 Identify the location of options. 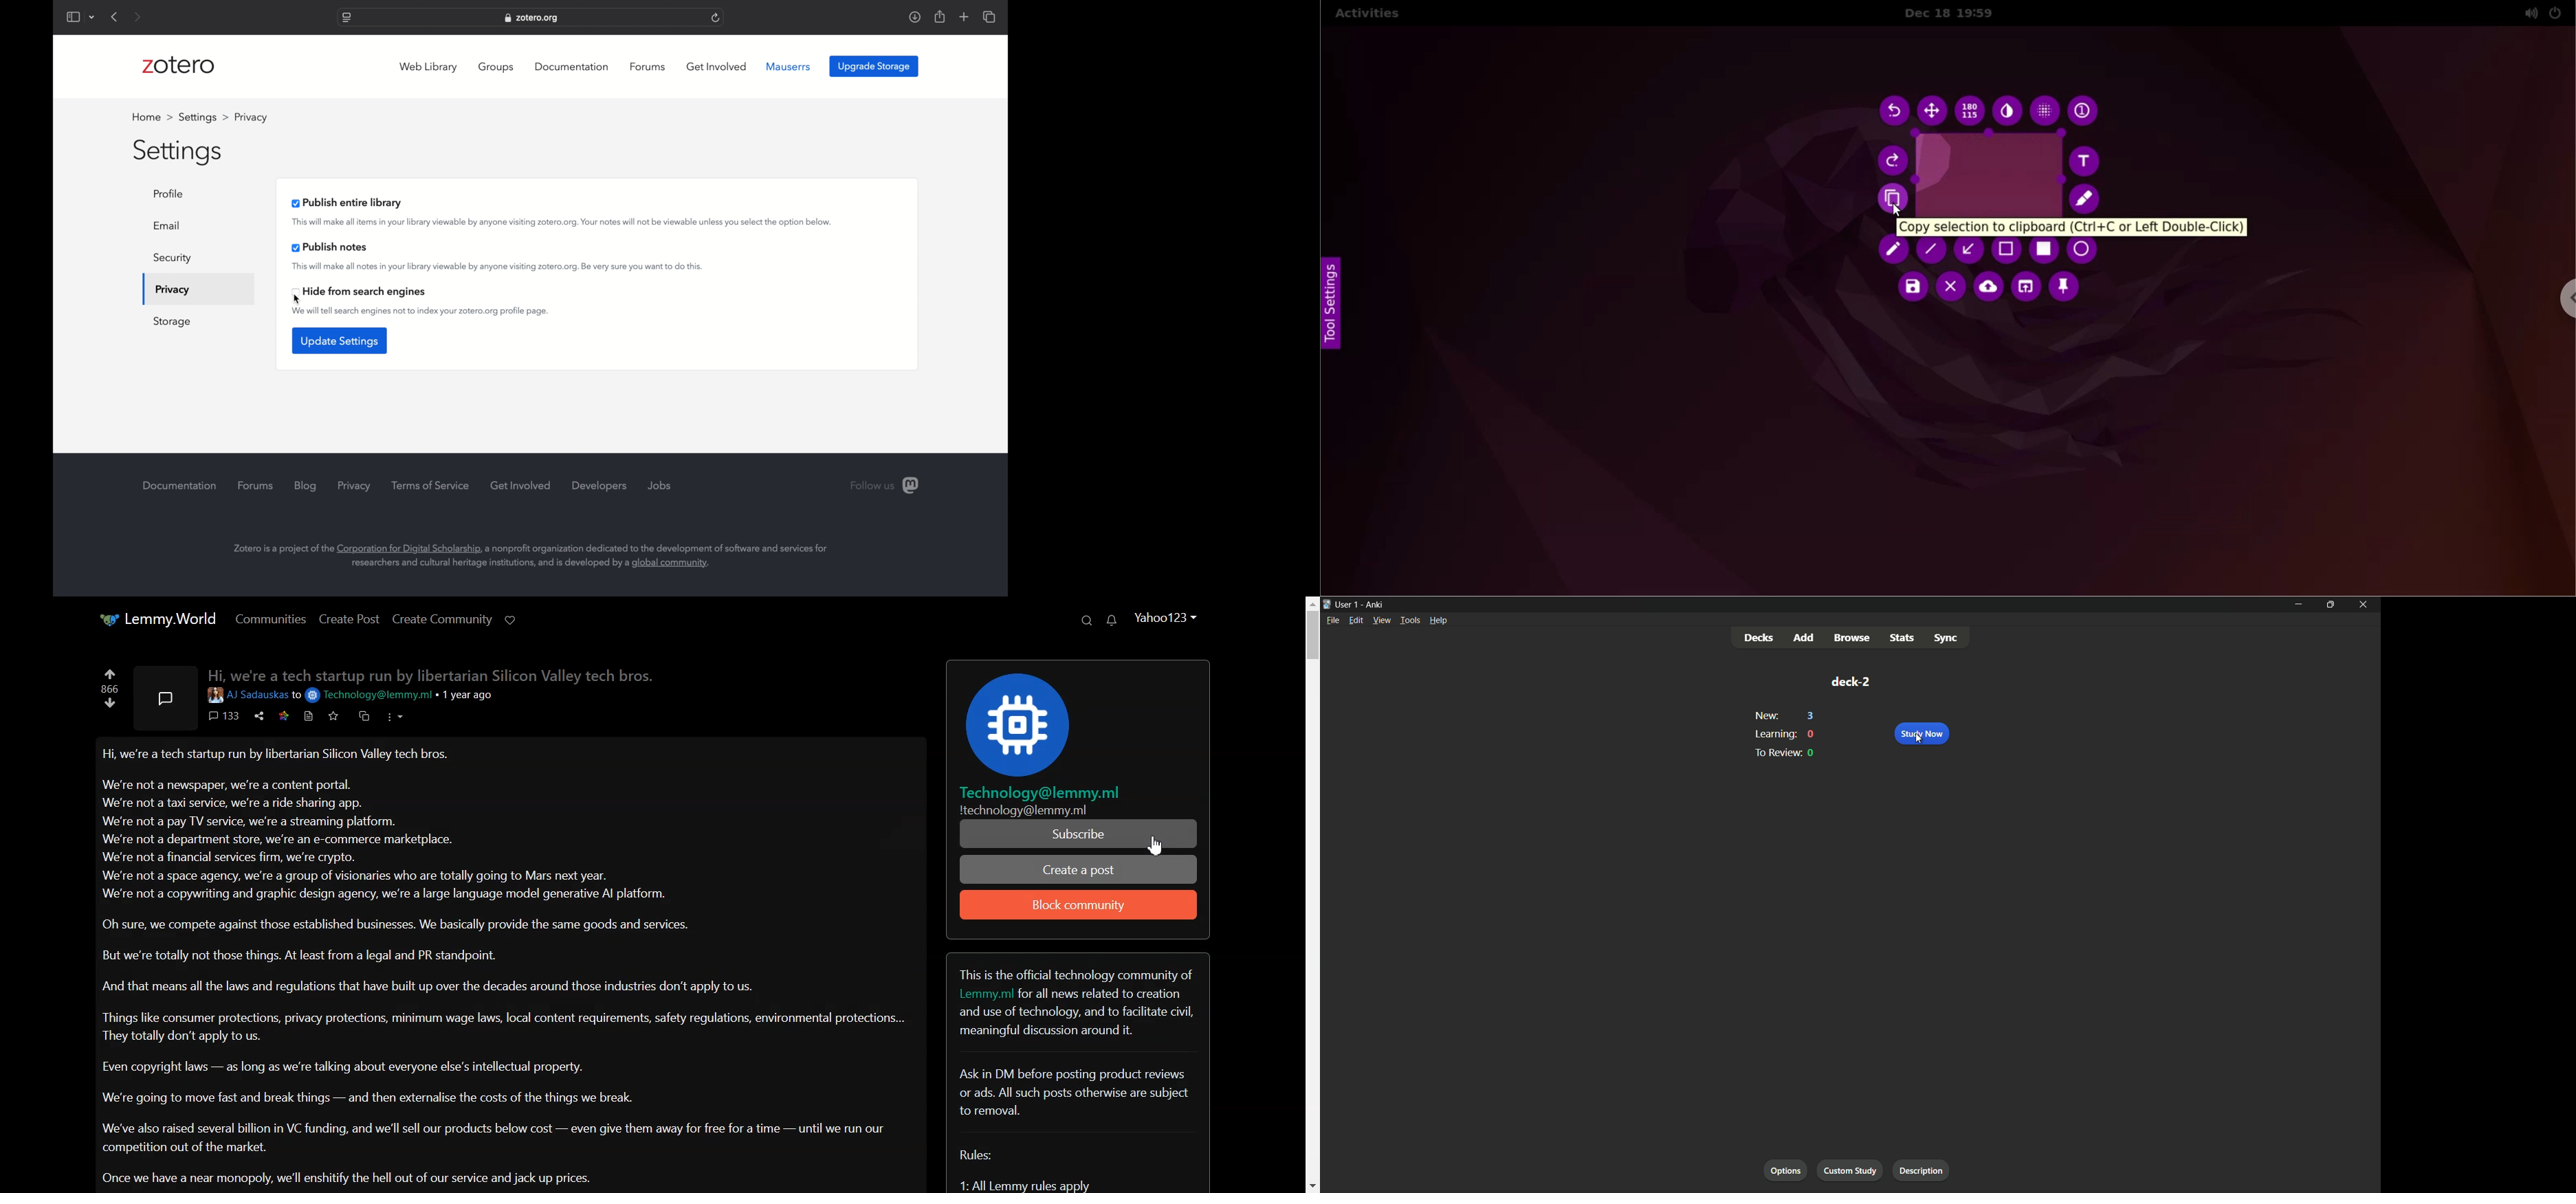
(1790, 1171).